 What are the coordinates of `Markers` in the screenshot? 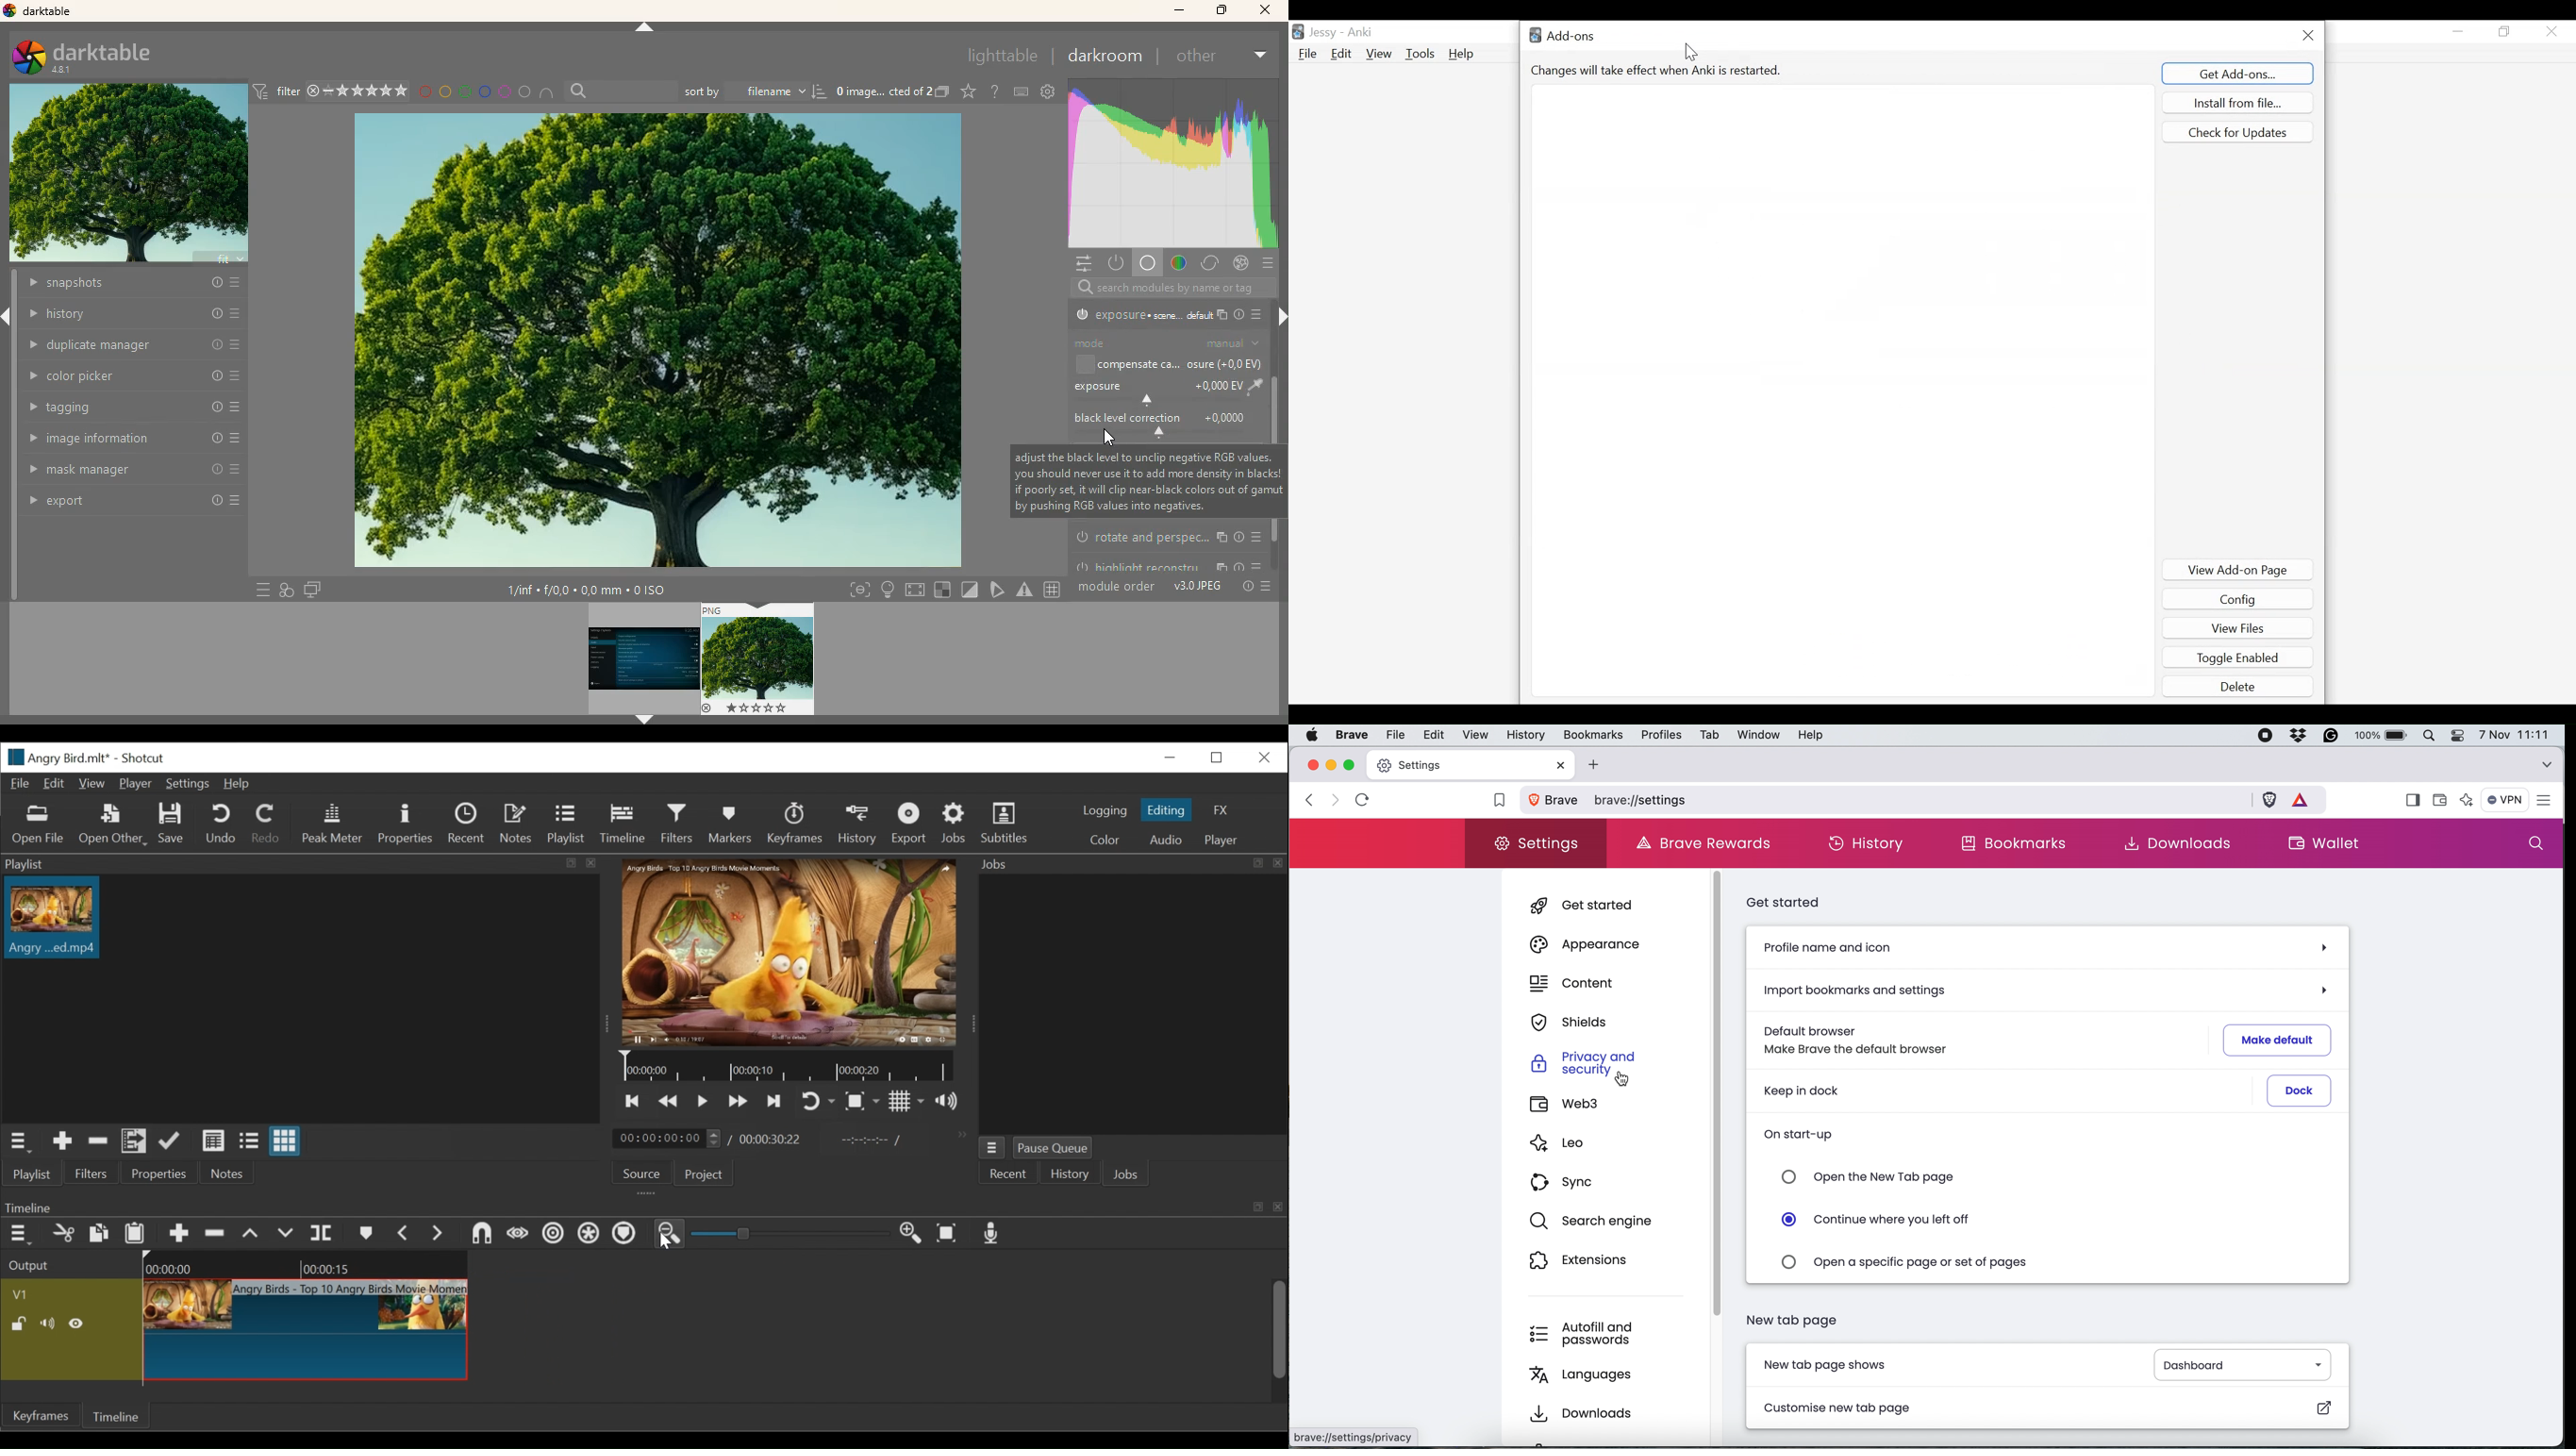 It's located at (731, 823).